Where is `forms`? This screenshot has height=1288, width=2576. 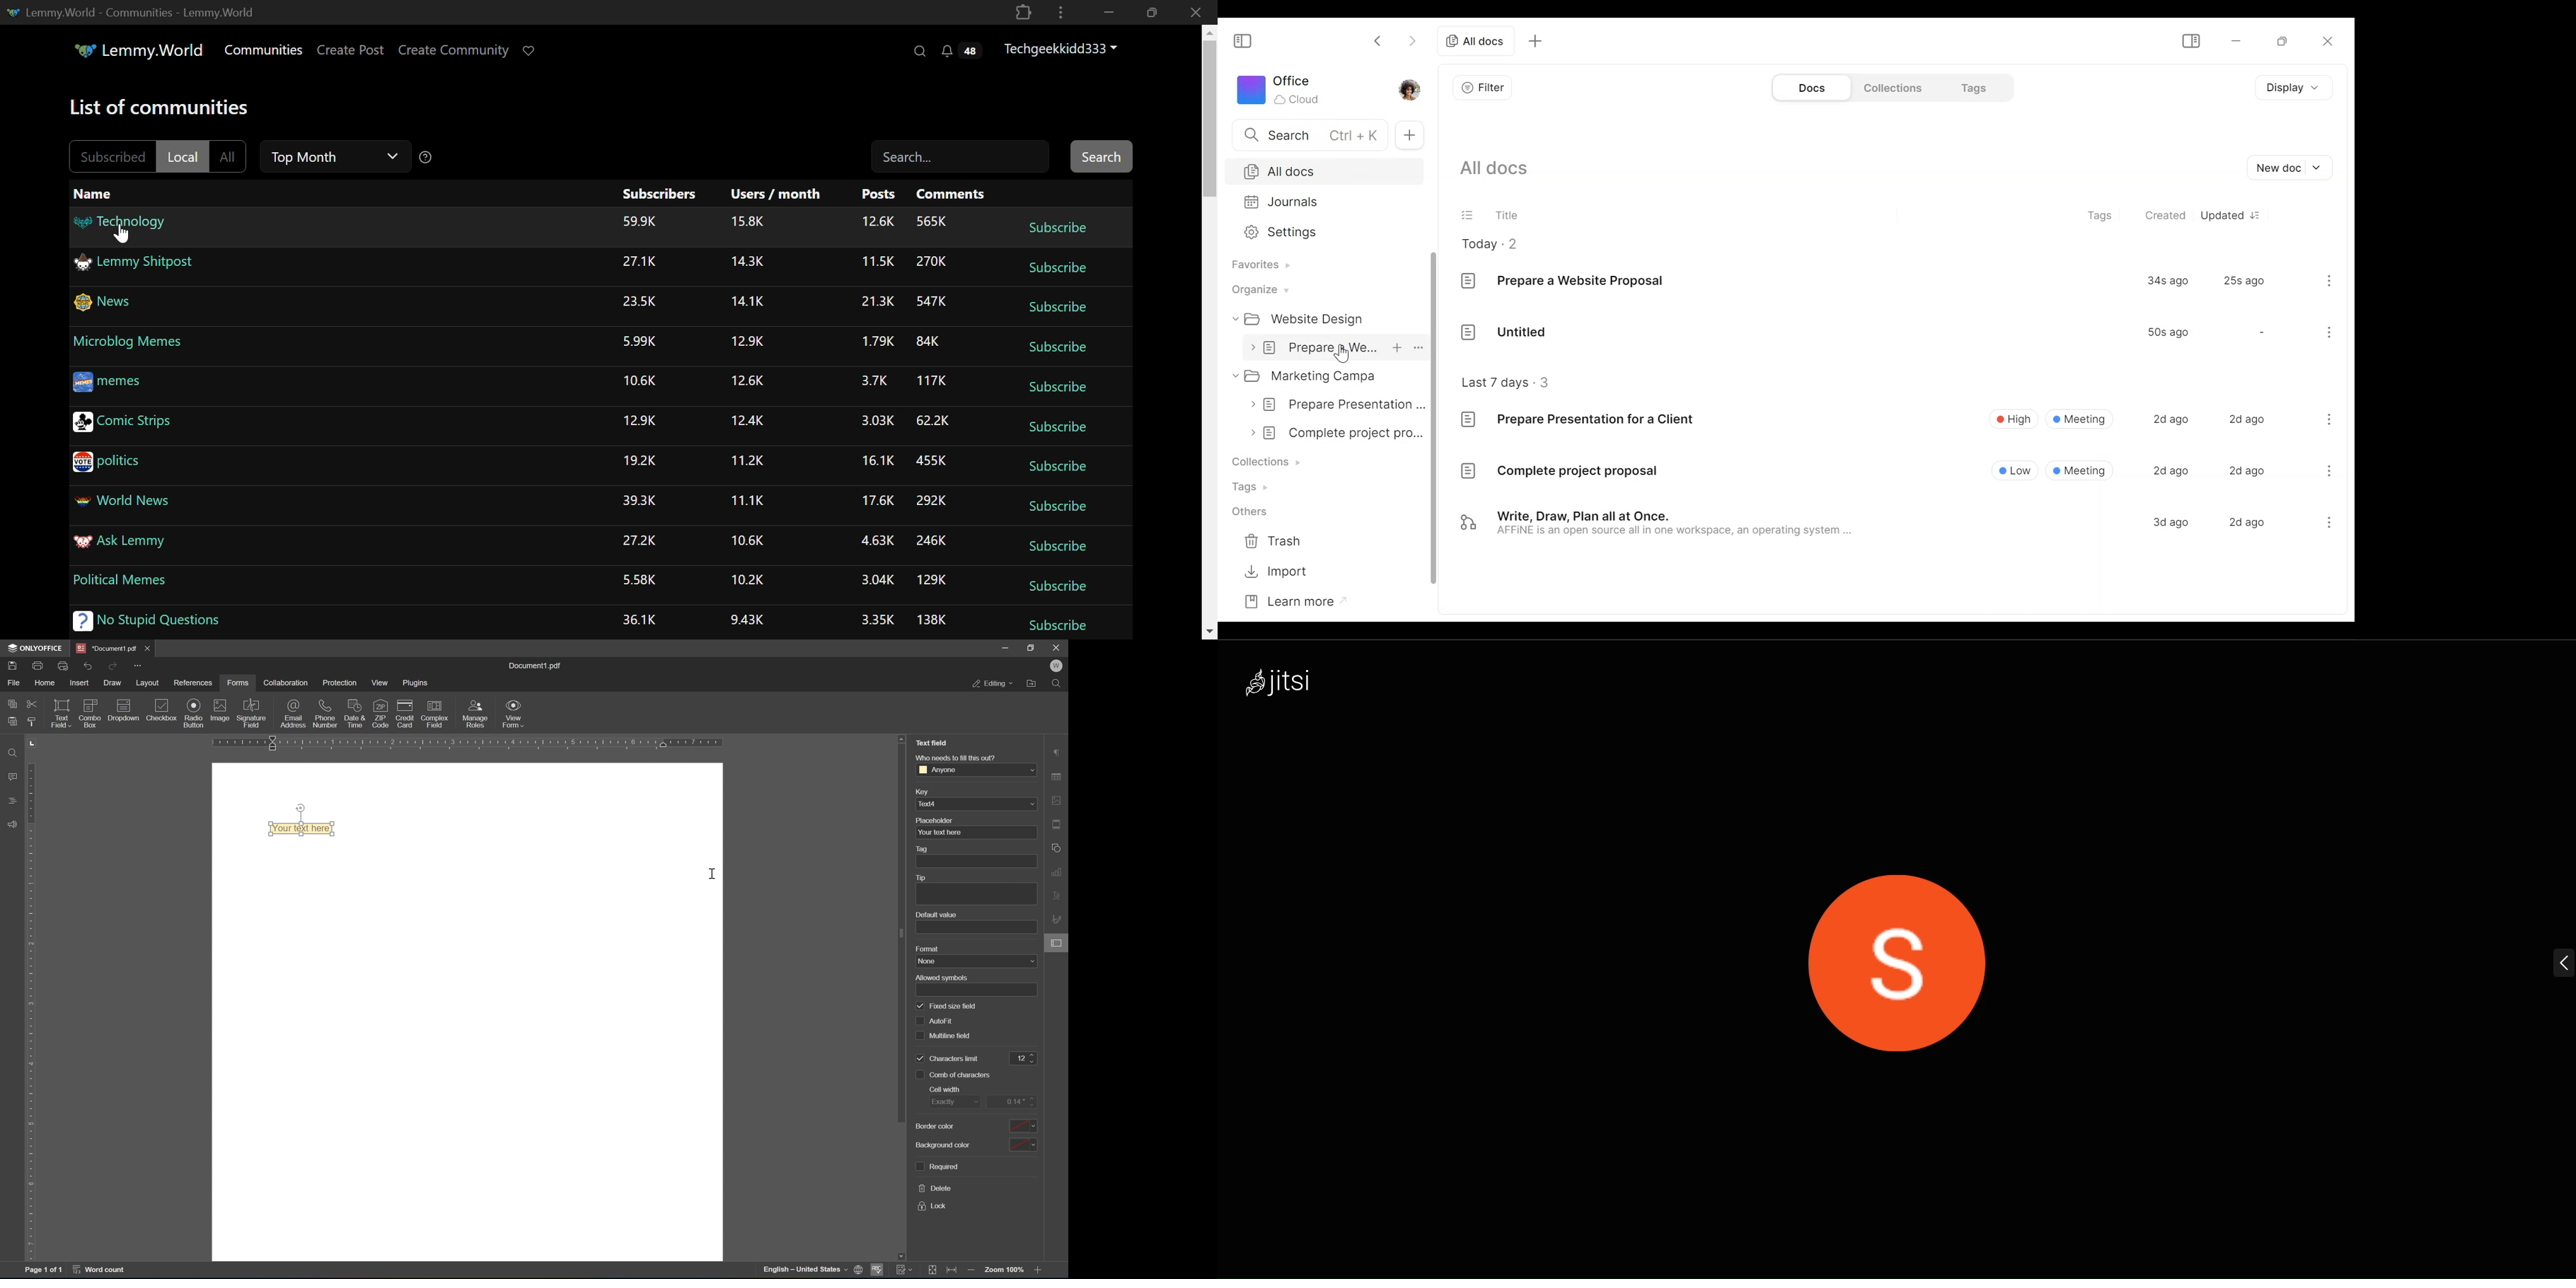 forms is located at coordinates (239, 682).